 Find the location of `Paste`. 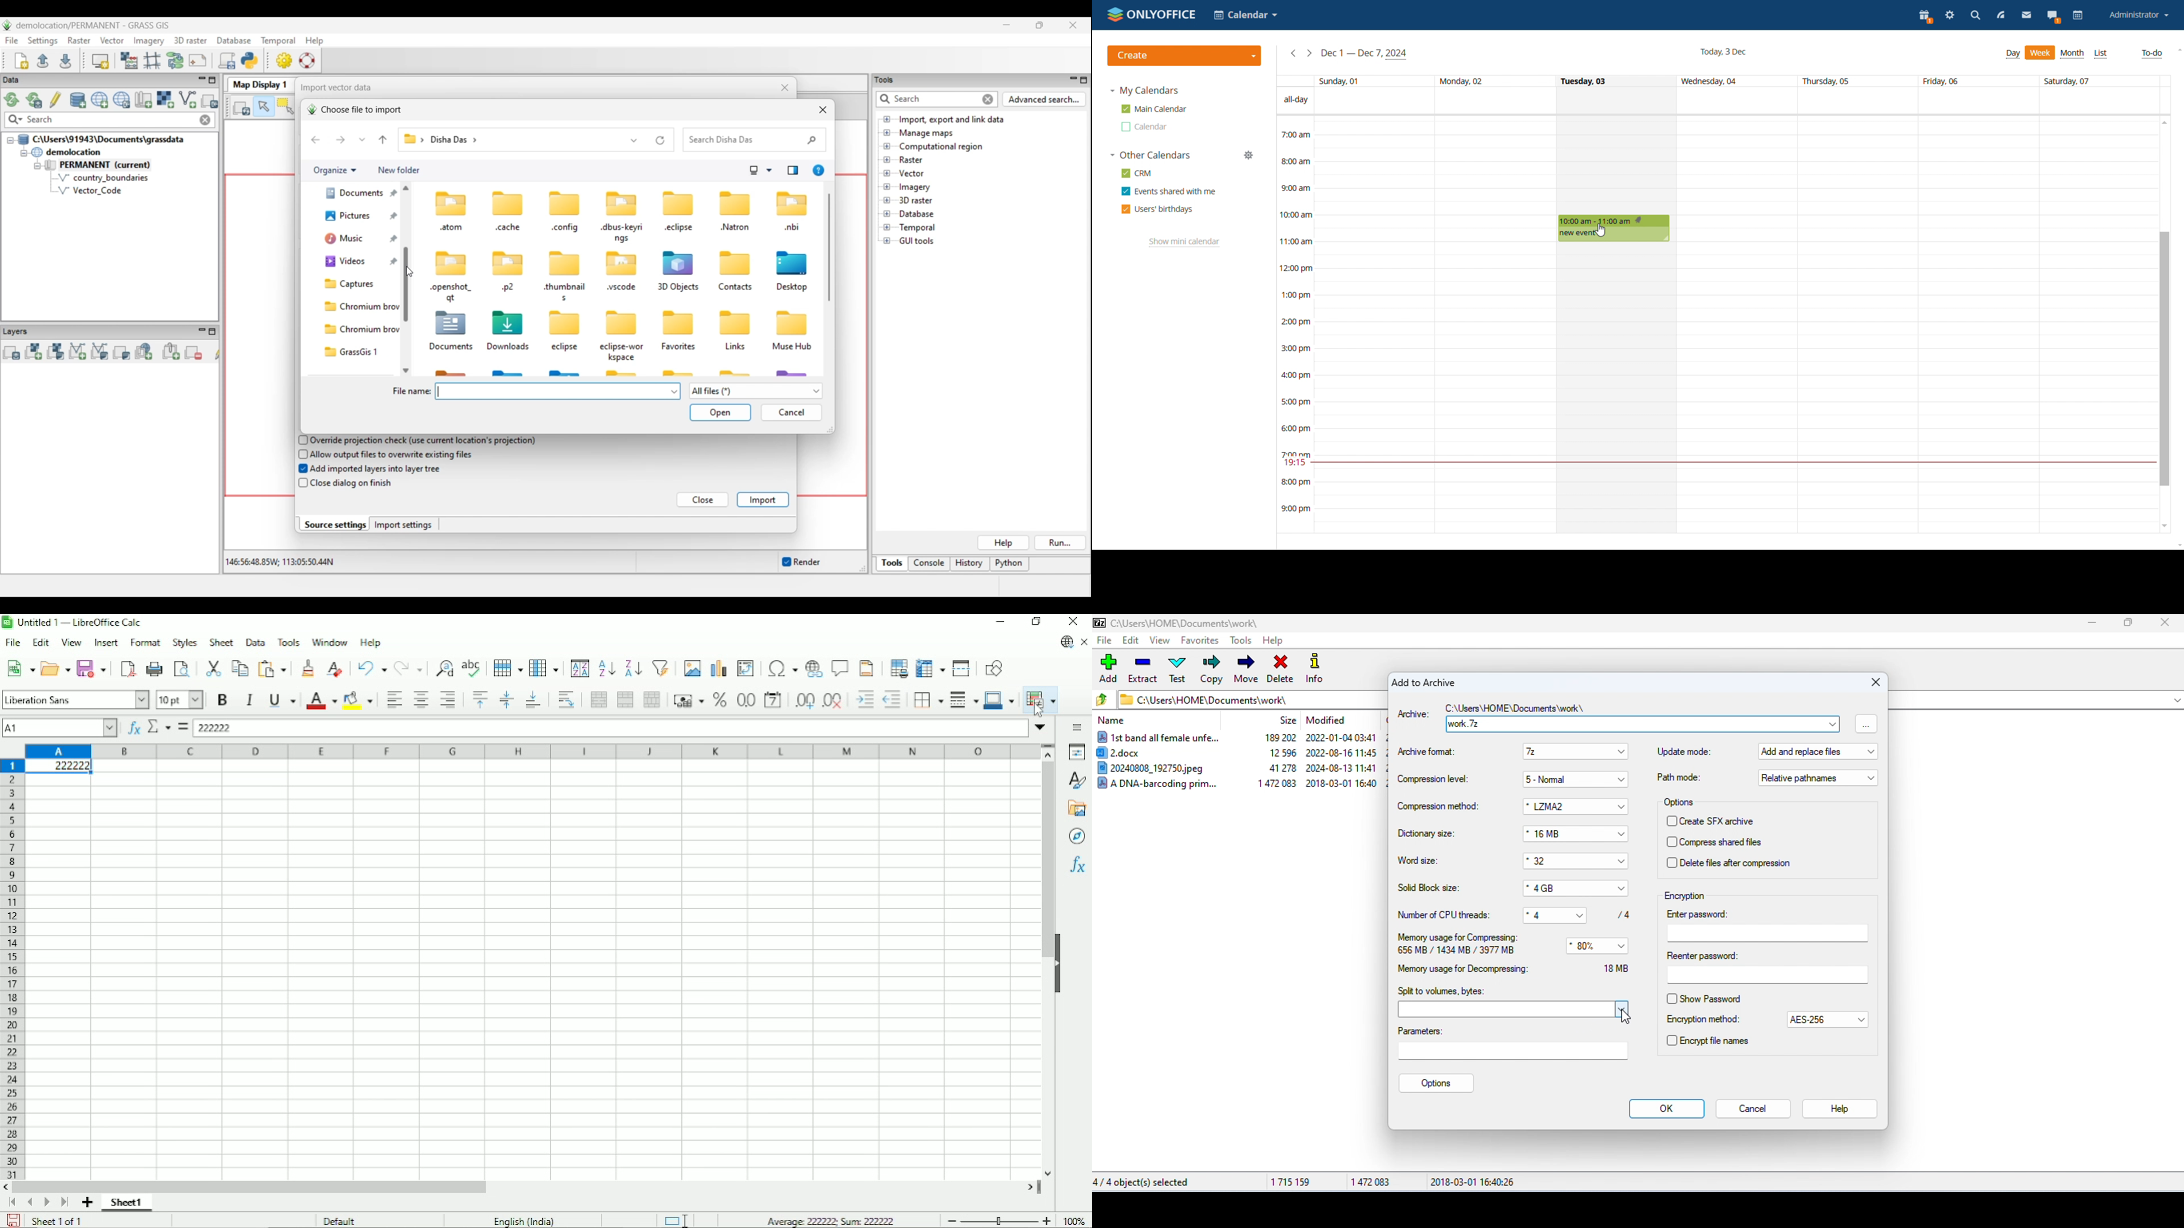

Paste is located at coordinates (275, 666).